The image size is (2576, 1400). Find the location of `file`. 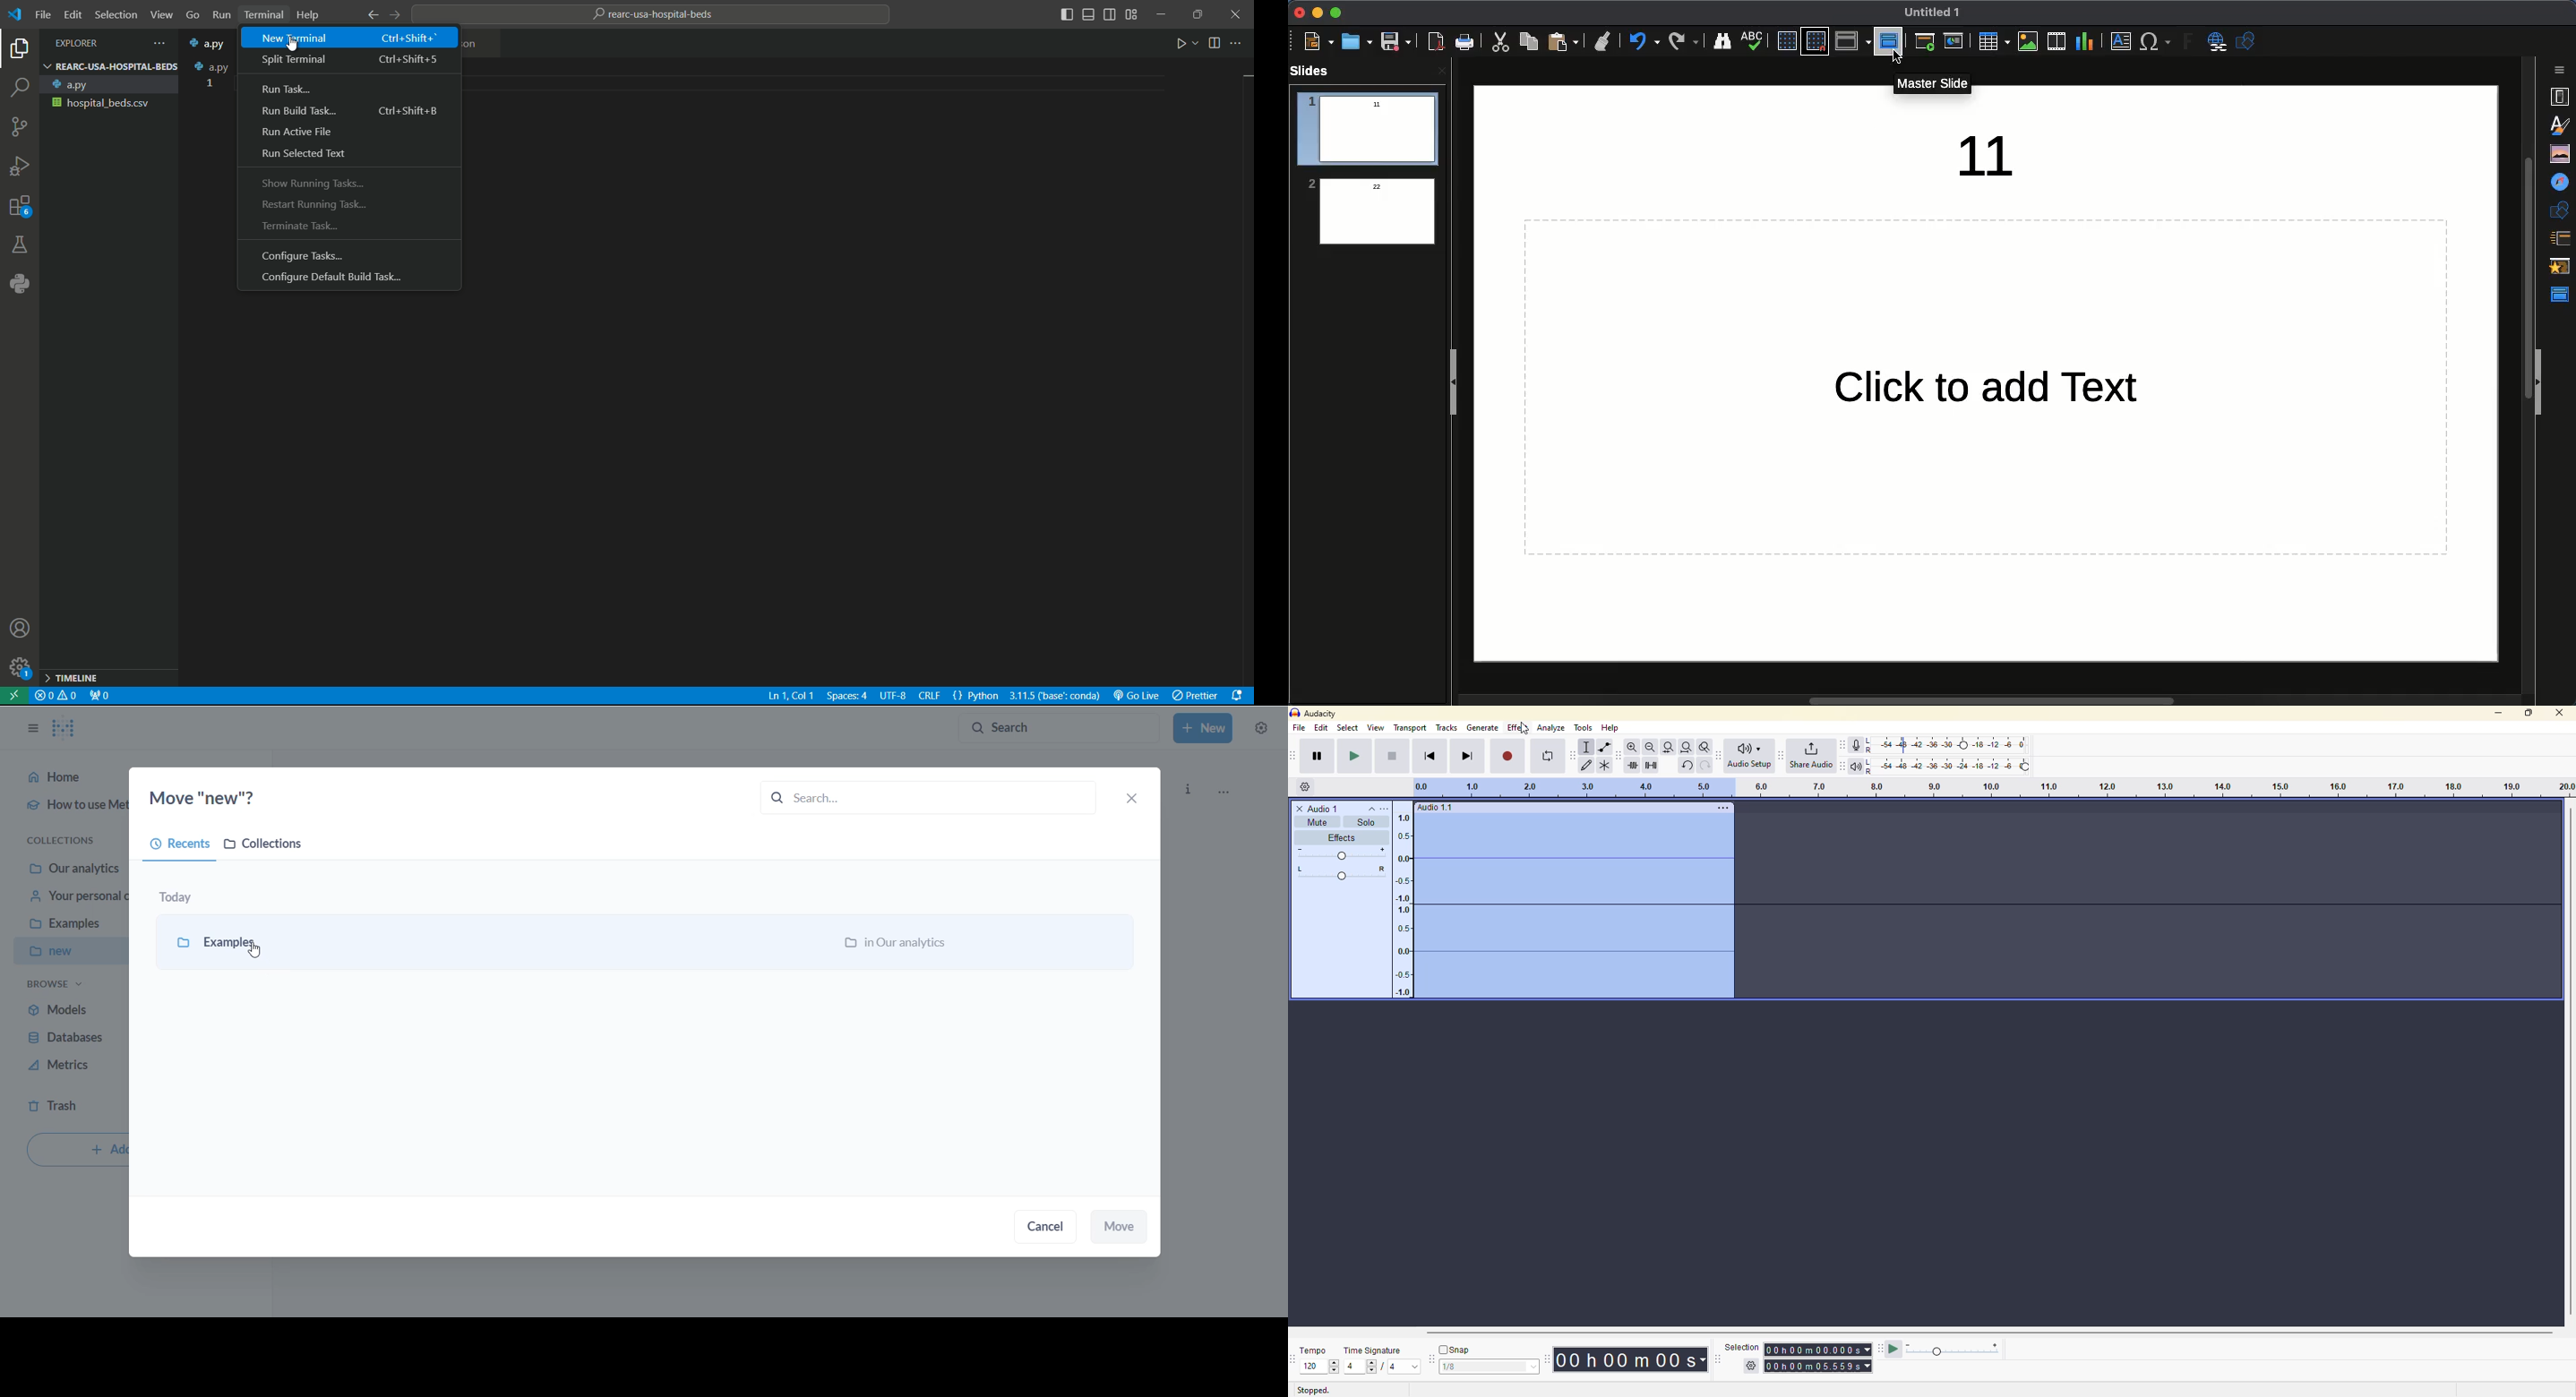

file is located at coordinates (1299, 728).